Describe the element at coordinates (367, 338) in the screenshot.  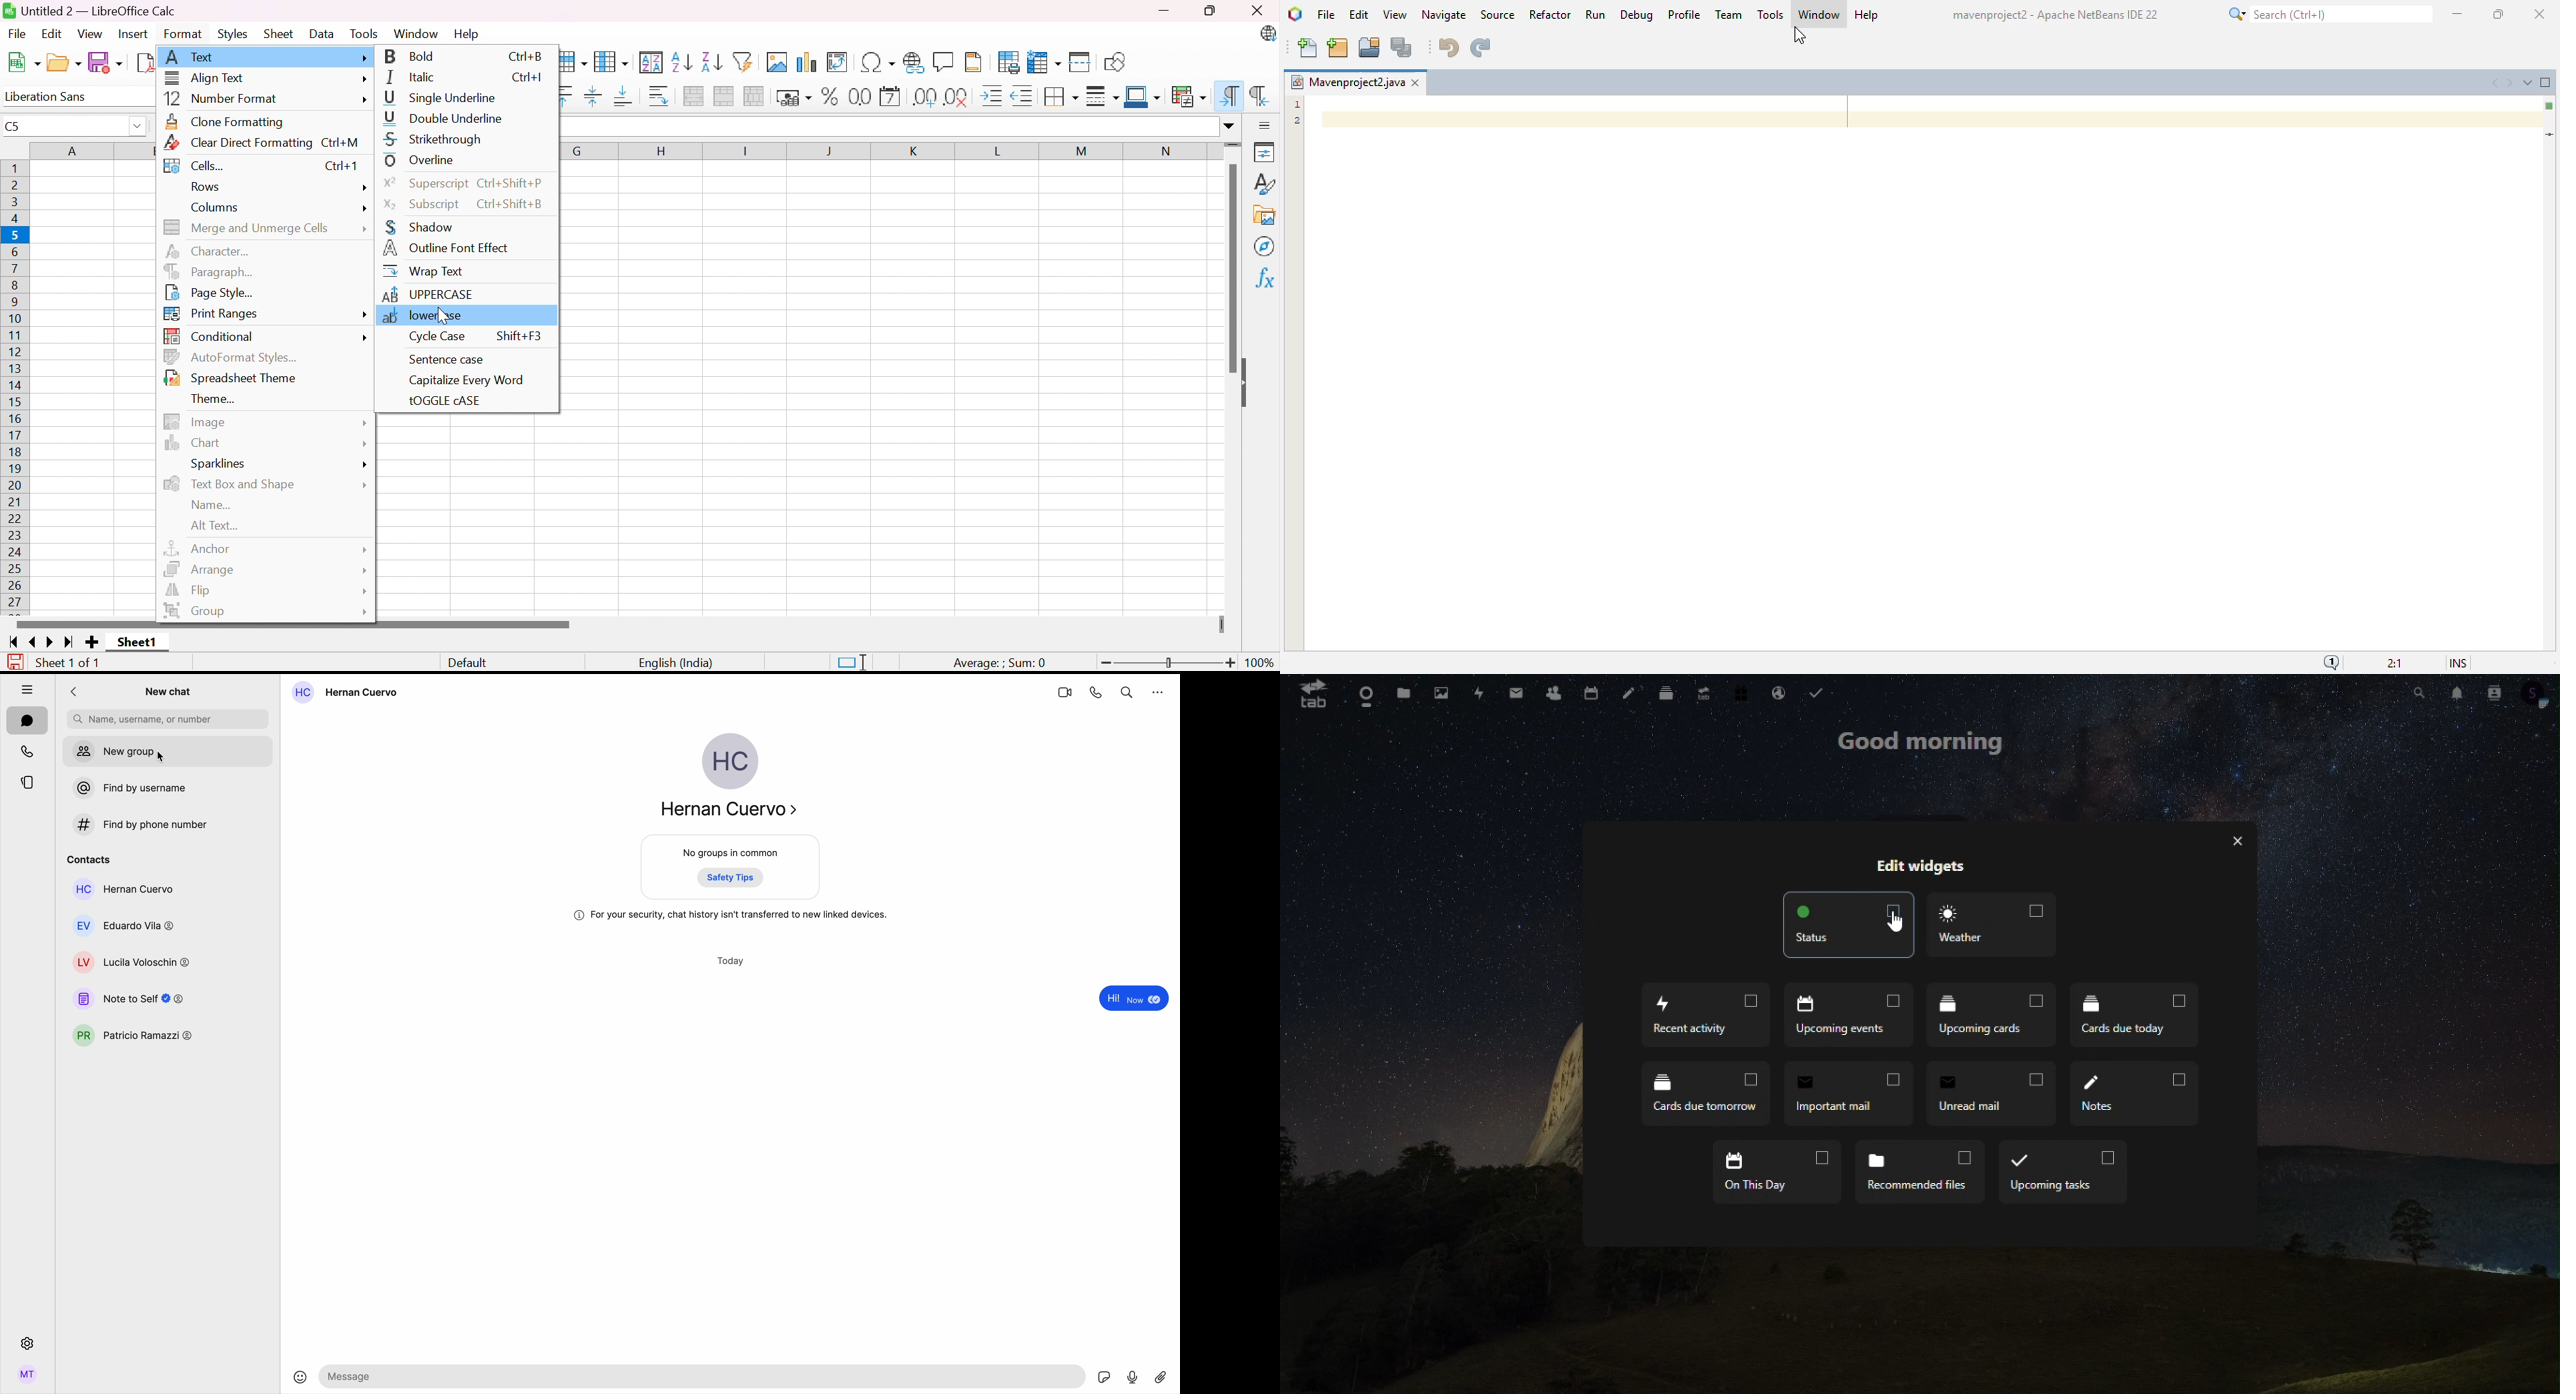
I see `more` at that location.